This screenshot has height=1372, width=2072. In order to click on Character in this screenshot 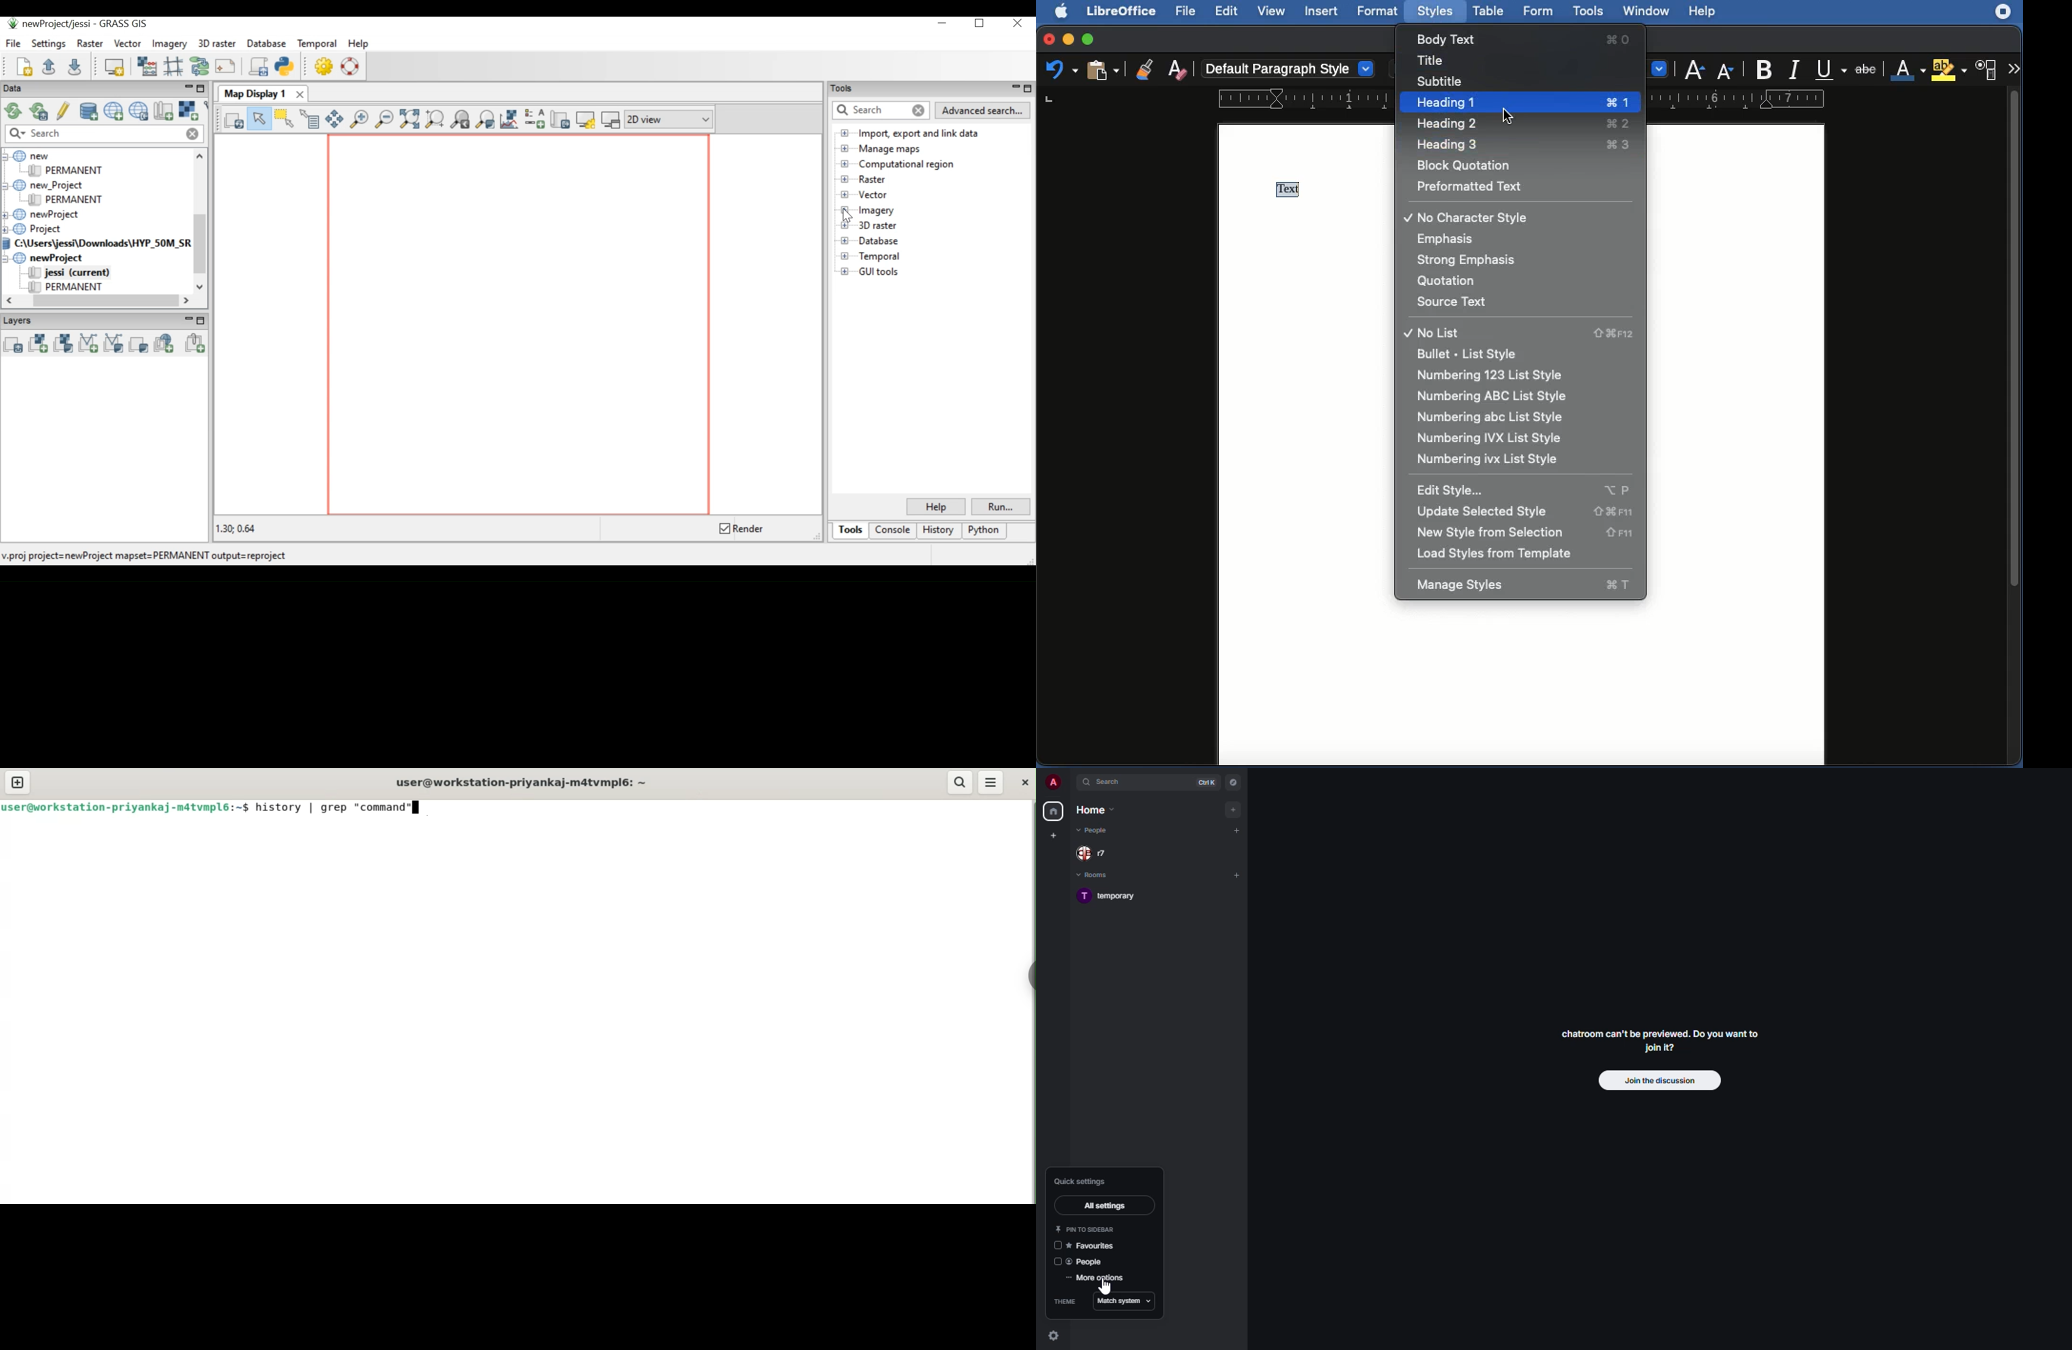, I will do `click(1987, 71)`.